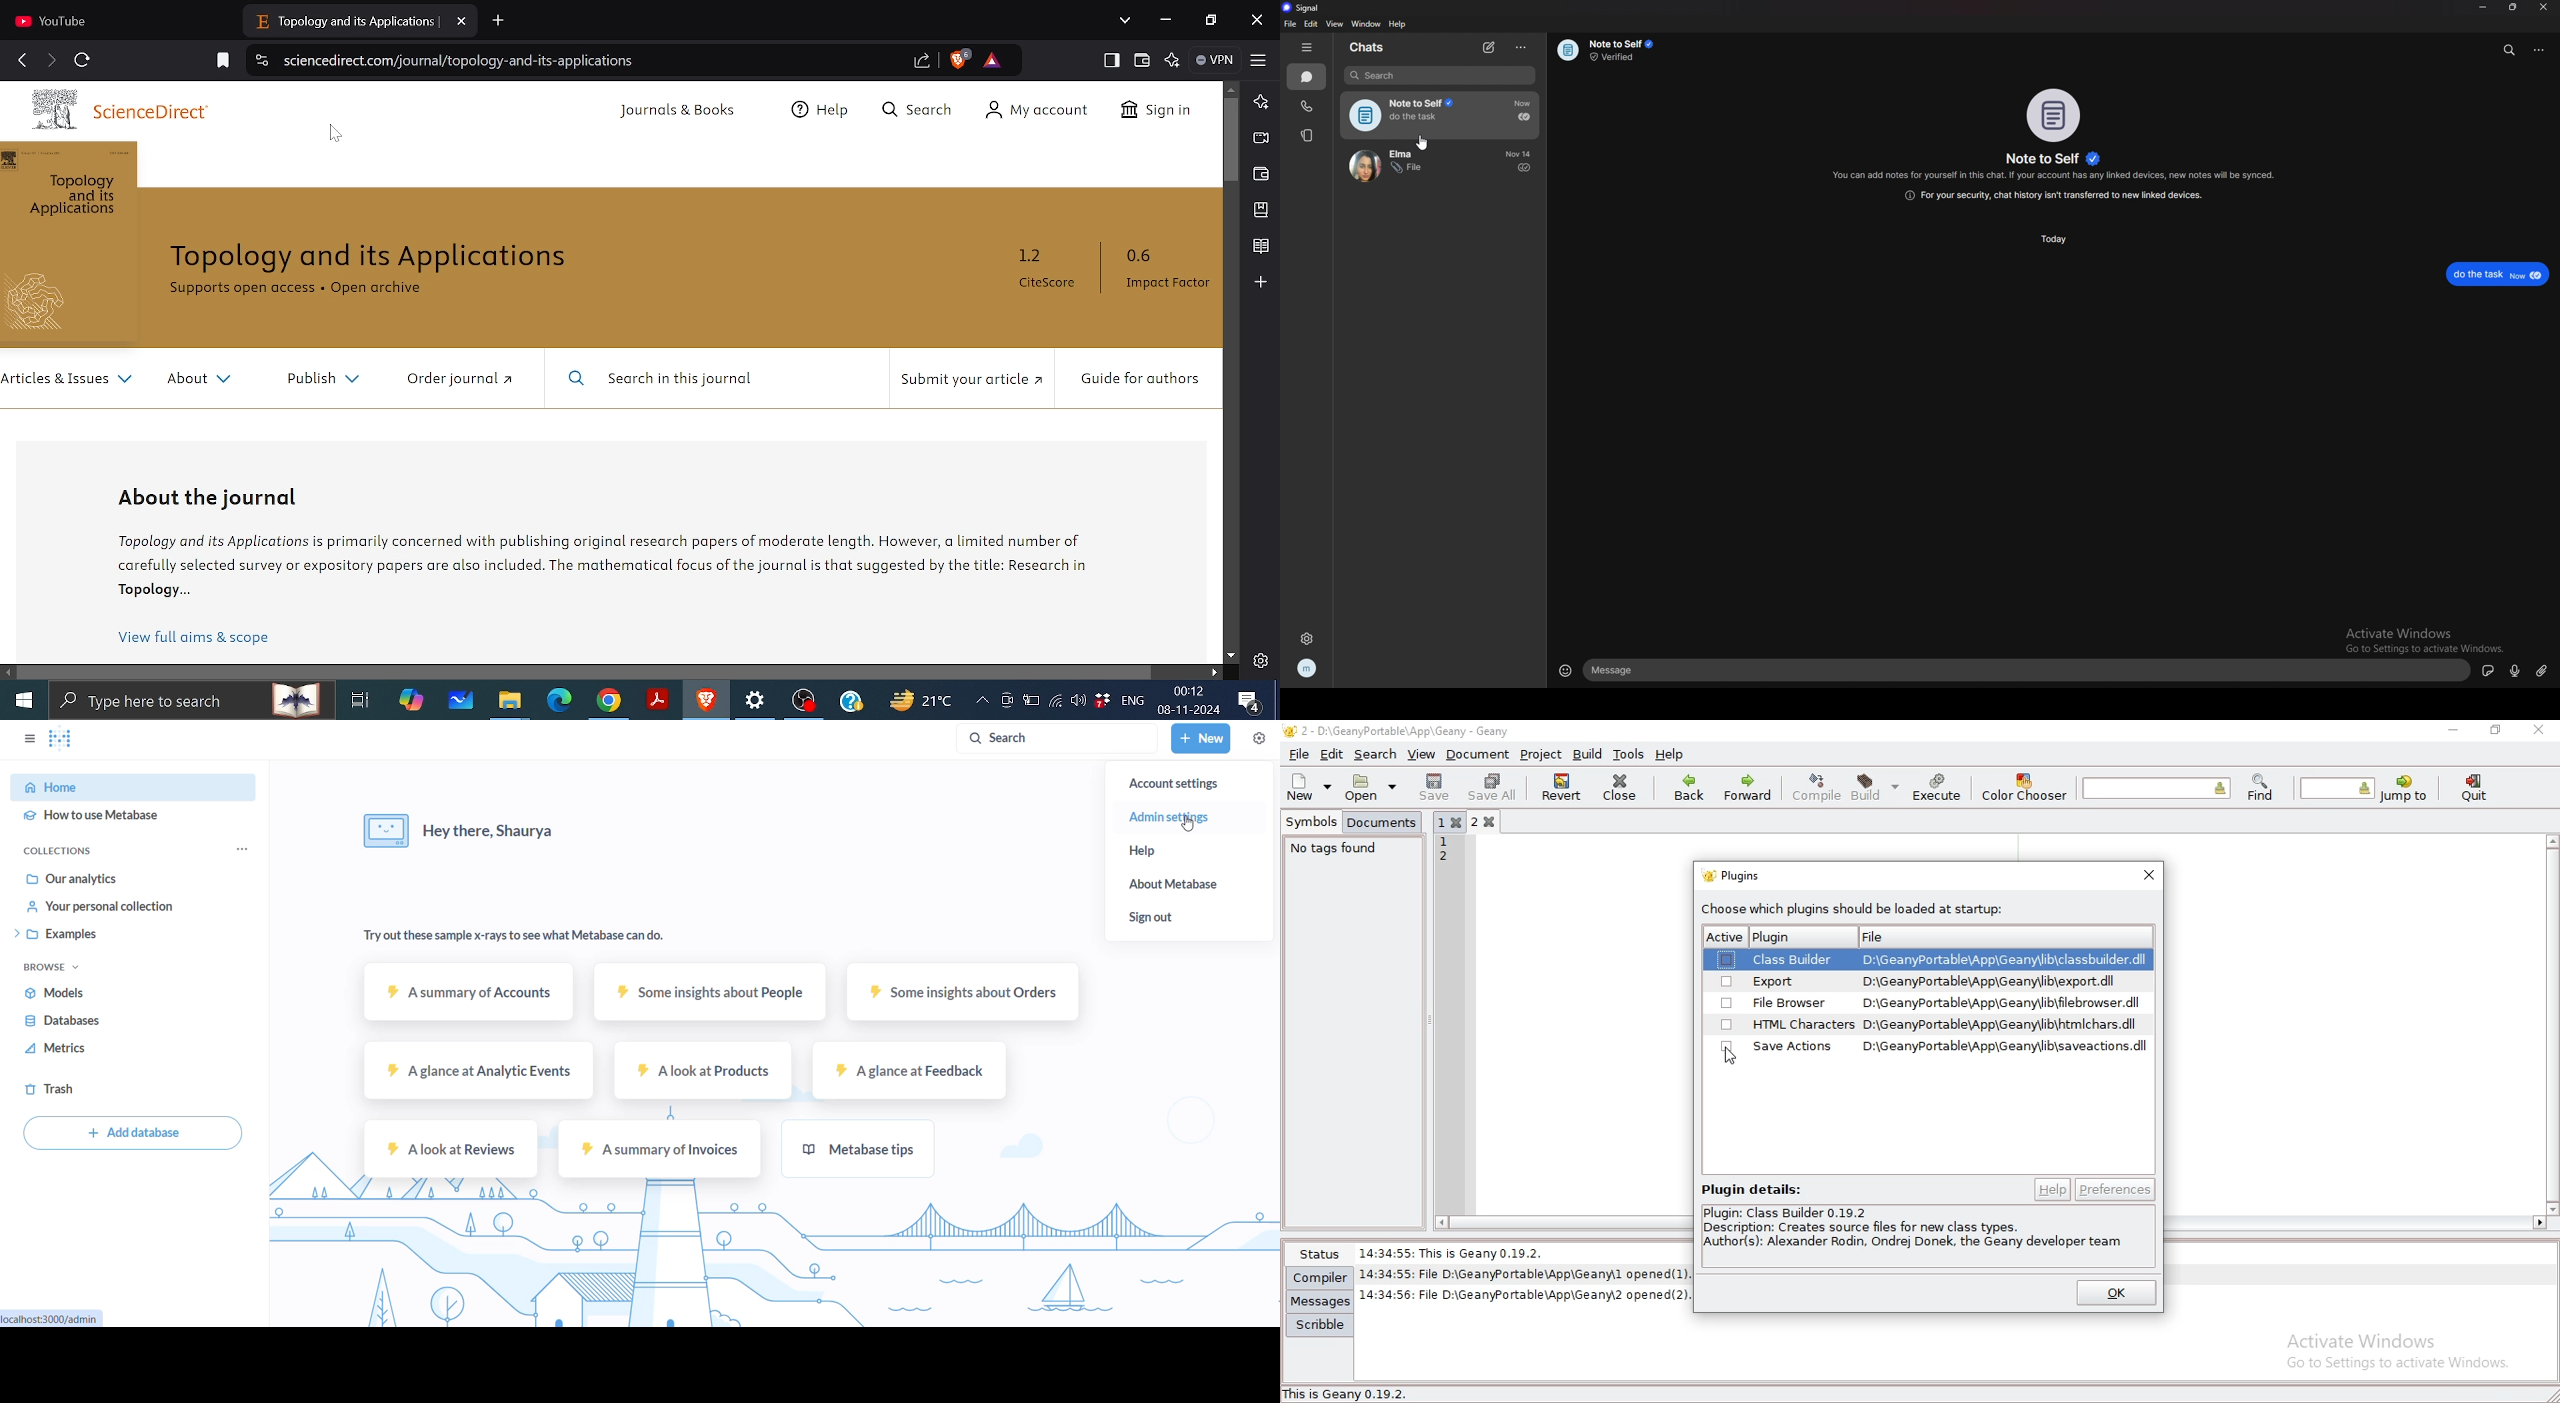  What do you see at coordinates (706, 700) in the screenshot?
I see `Brave browser` at bounding box center [706, 700].